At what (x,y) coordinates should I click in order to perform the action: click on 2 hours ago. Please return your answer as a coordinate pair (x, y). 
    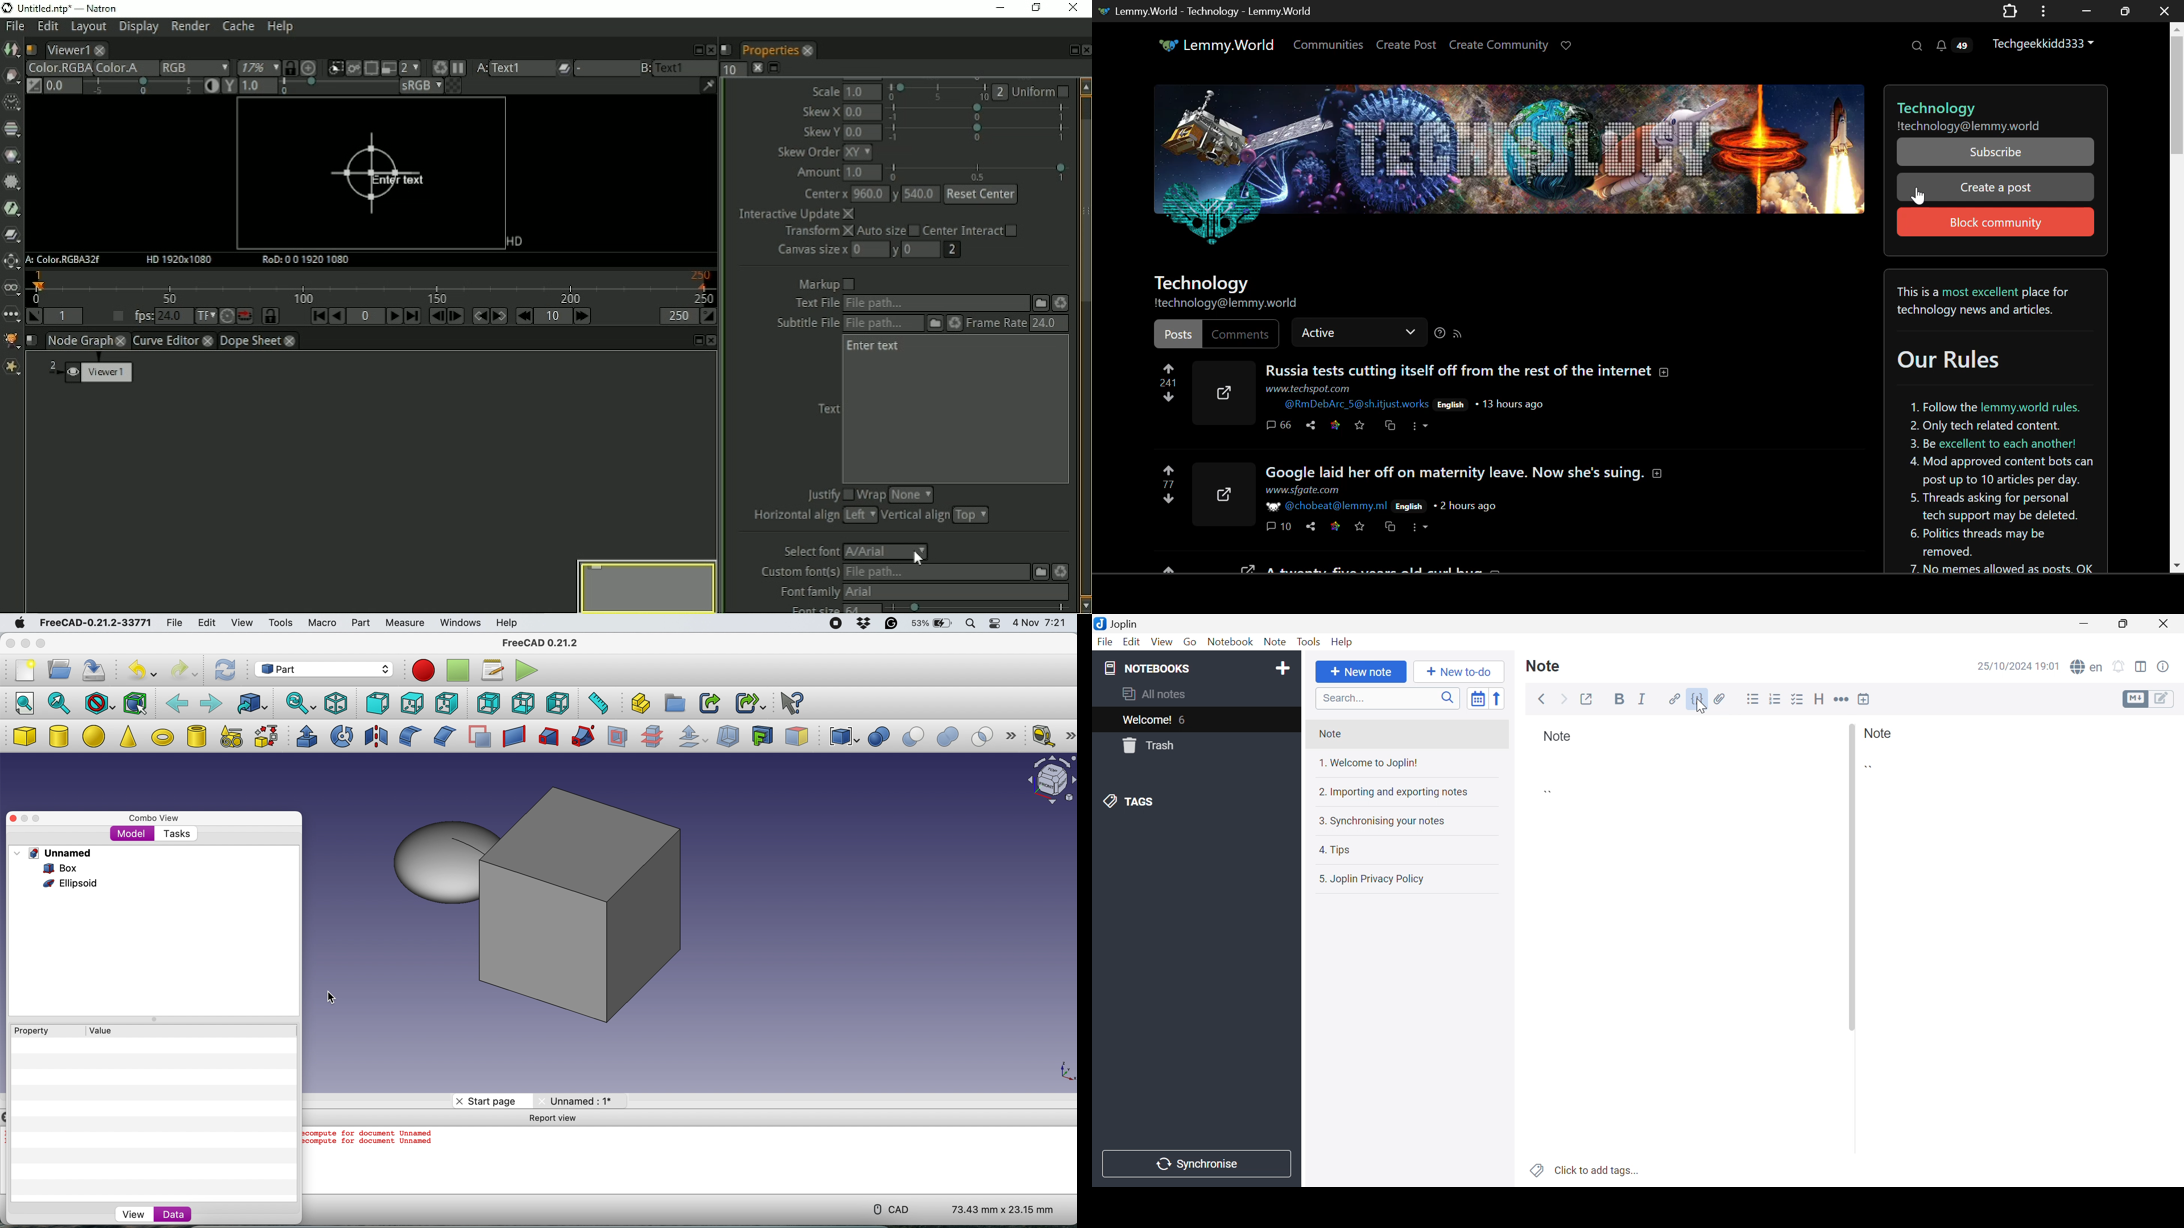
    Looking at the image, I should click on (1465, 507).